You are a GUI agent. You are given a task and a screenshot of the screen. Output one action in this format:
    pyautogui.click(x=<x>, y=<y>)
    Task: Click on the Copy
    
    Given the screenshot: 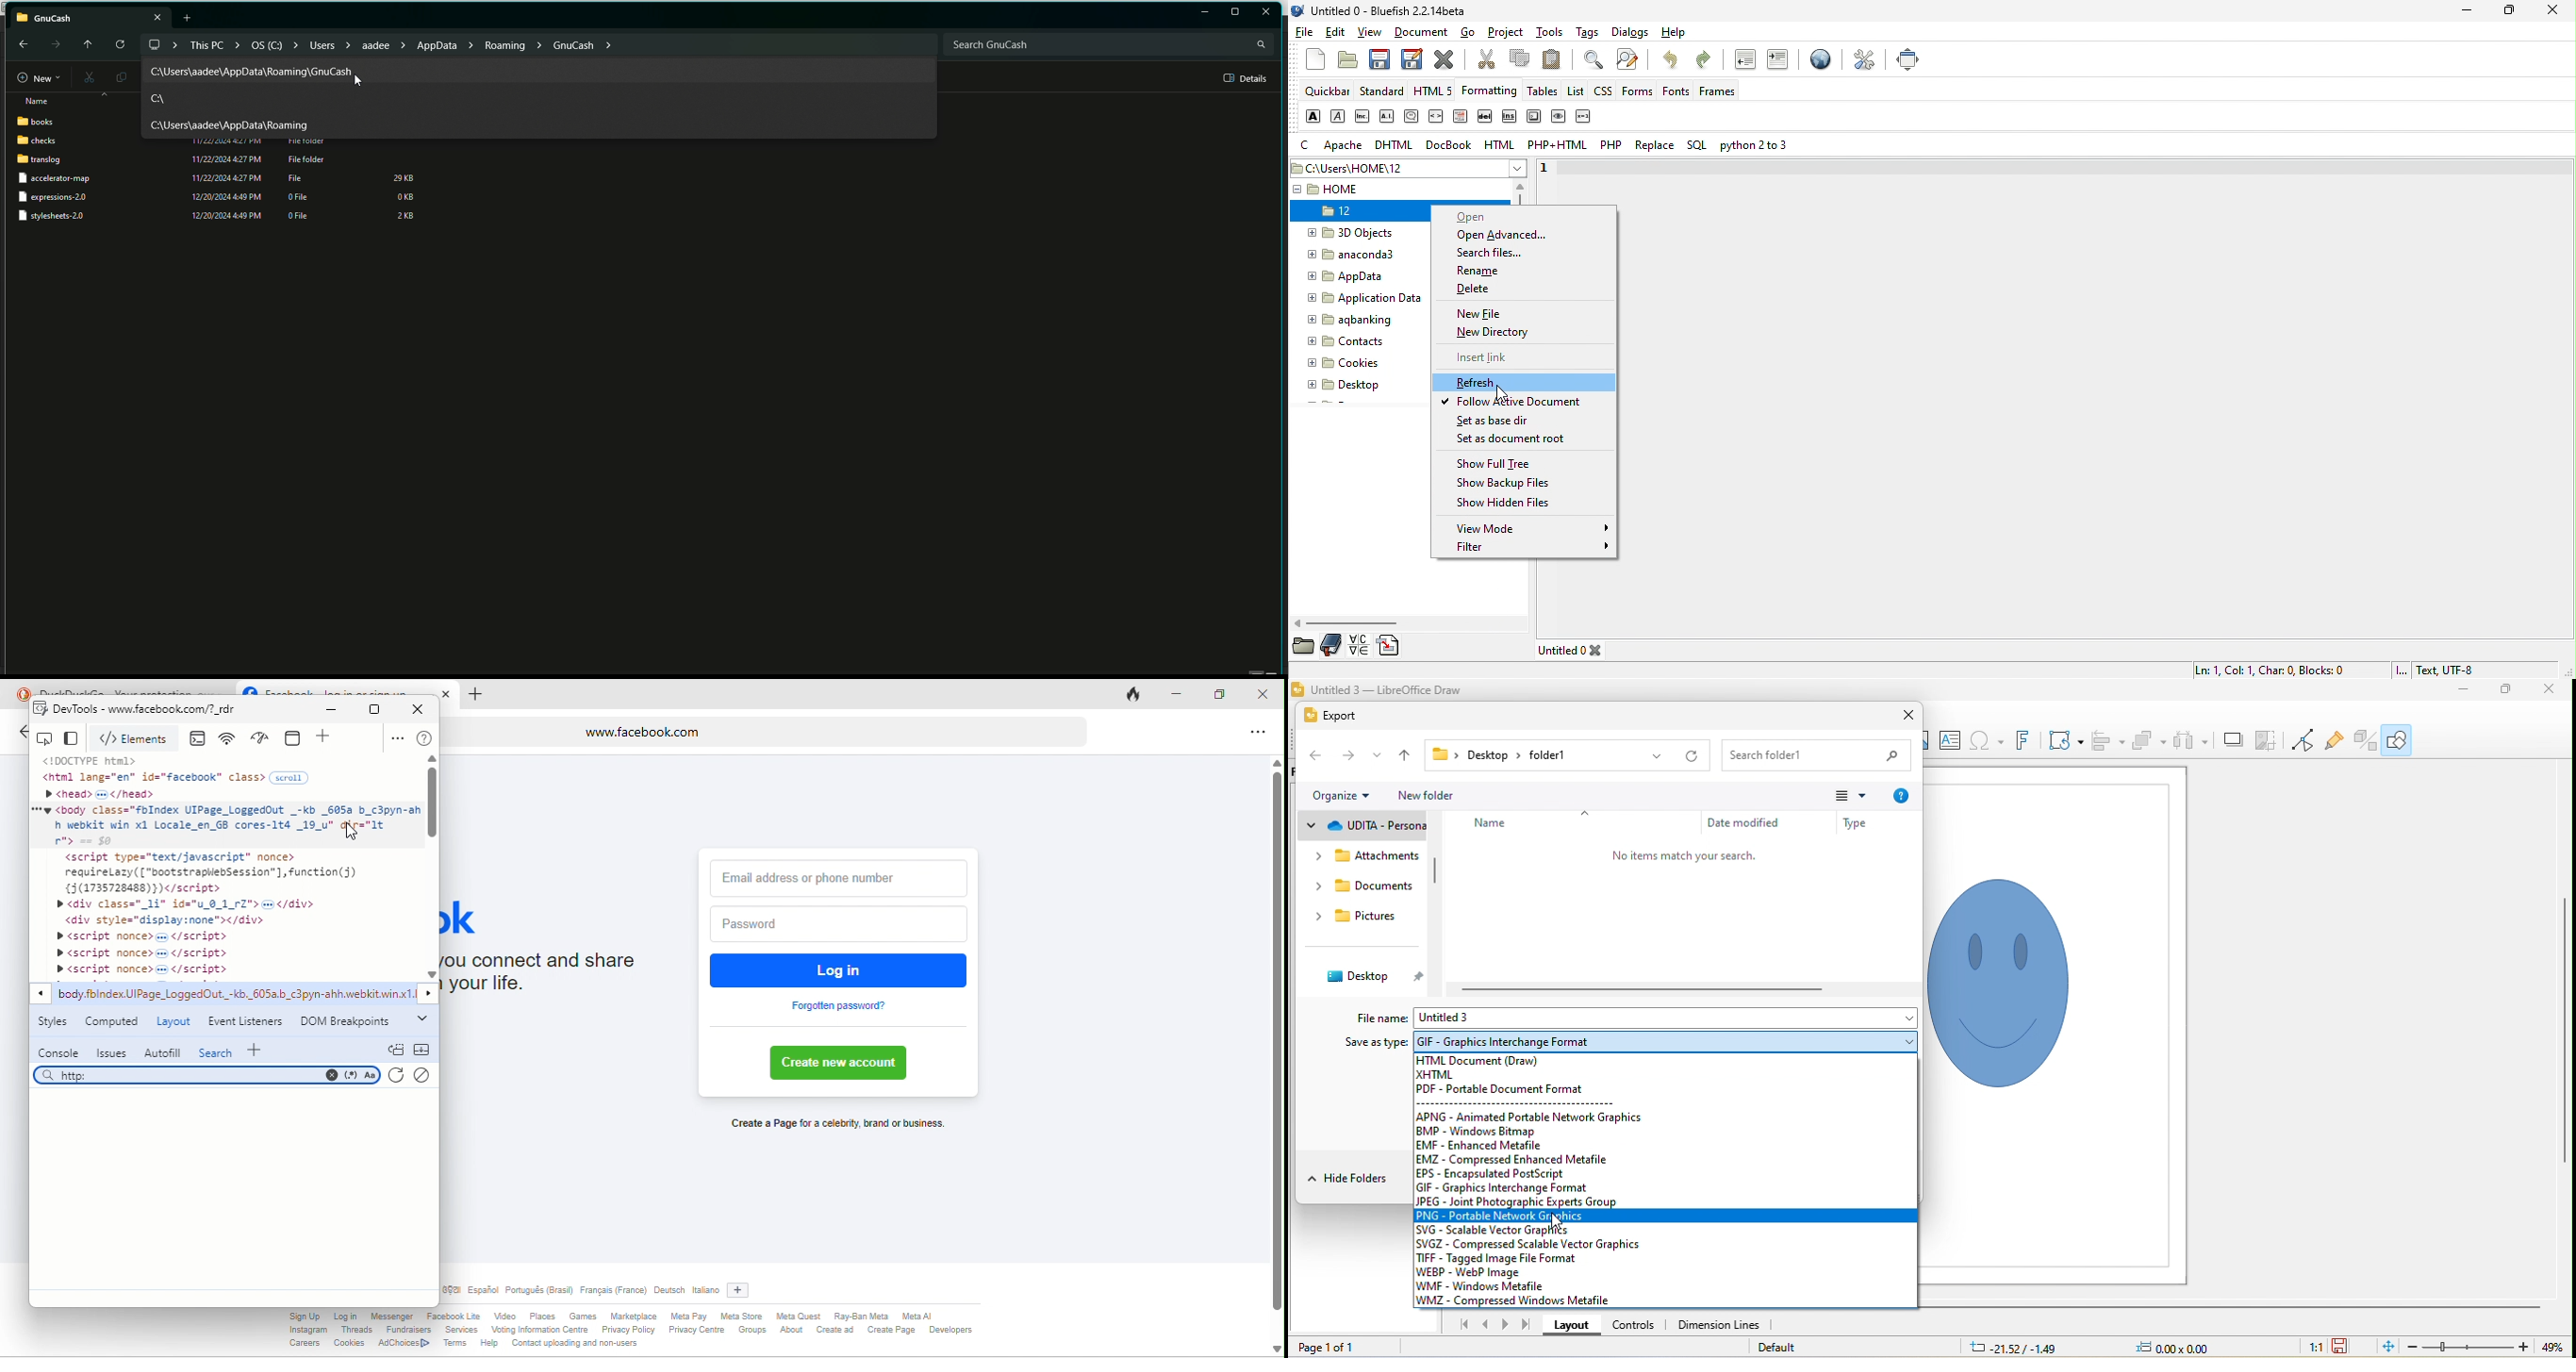 What is the action you would take?
    pyautogui.click(x=119, y=76)
    